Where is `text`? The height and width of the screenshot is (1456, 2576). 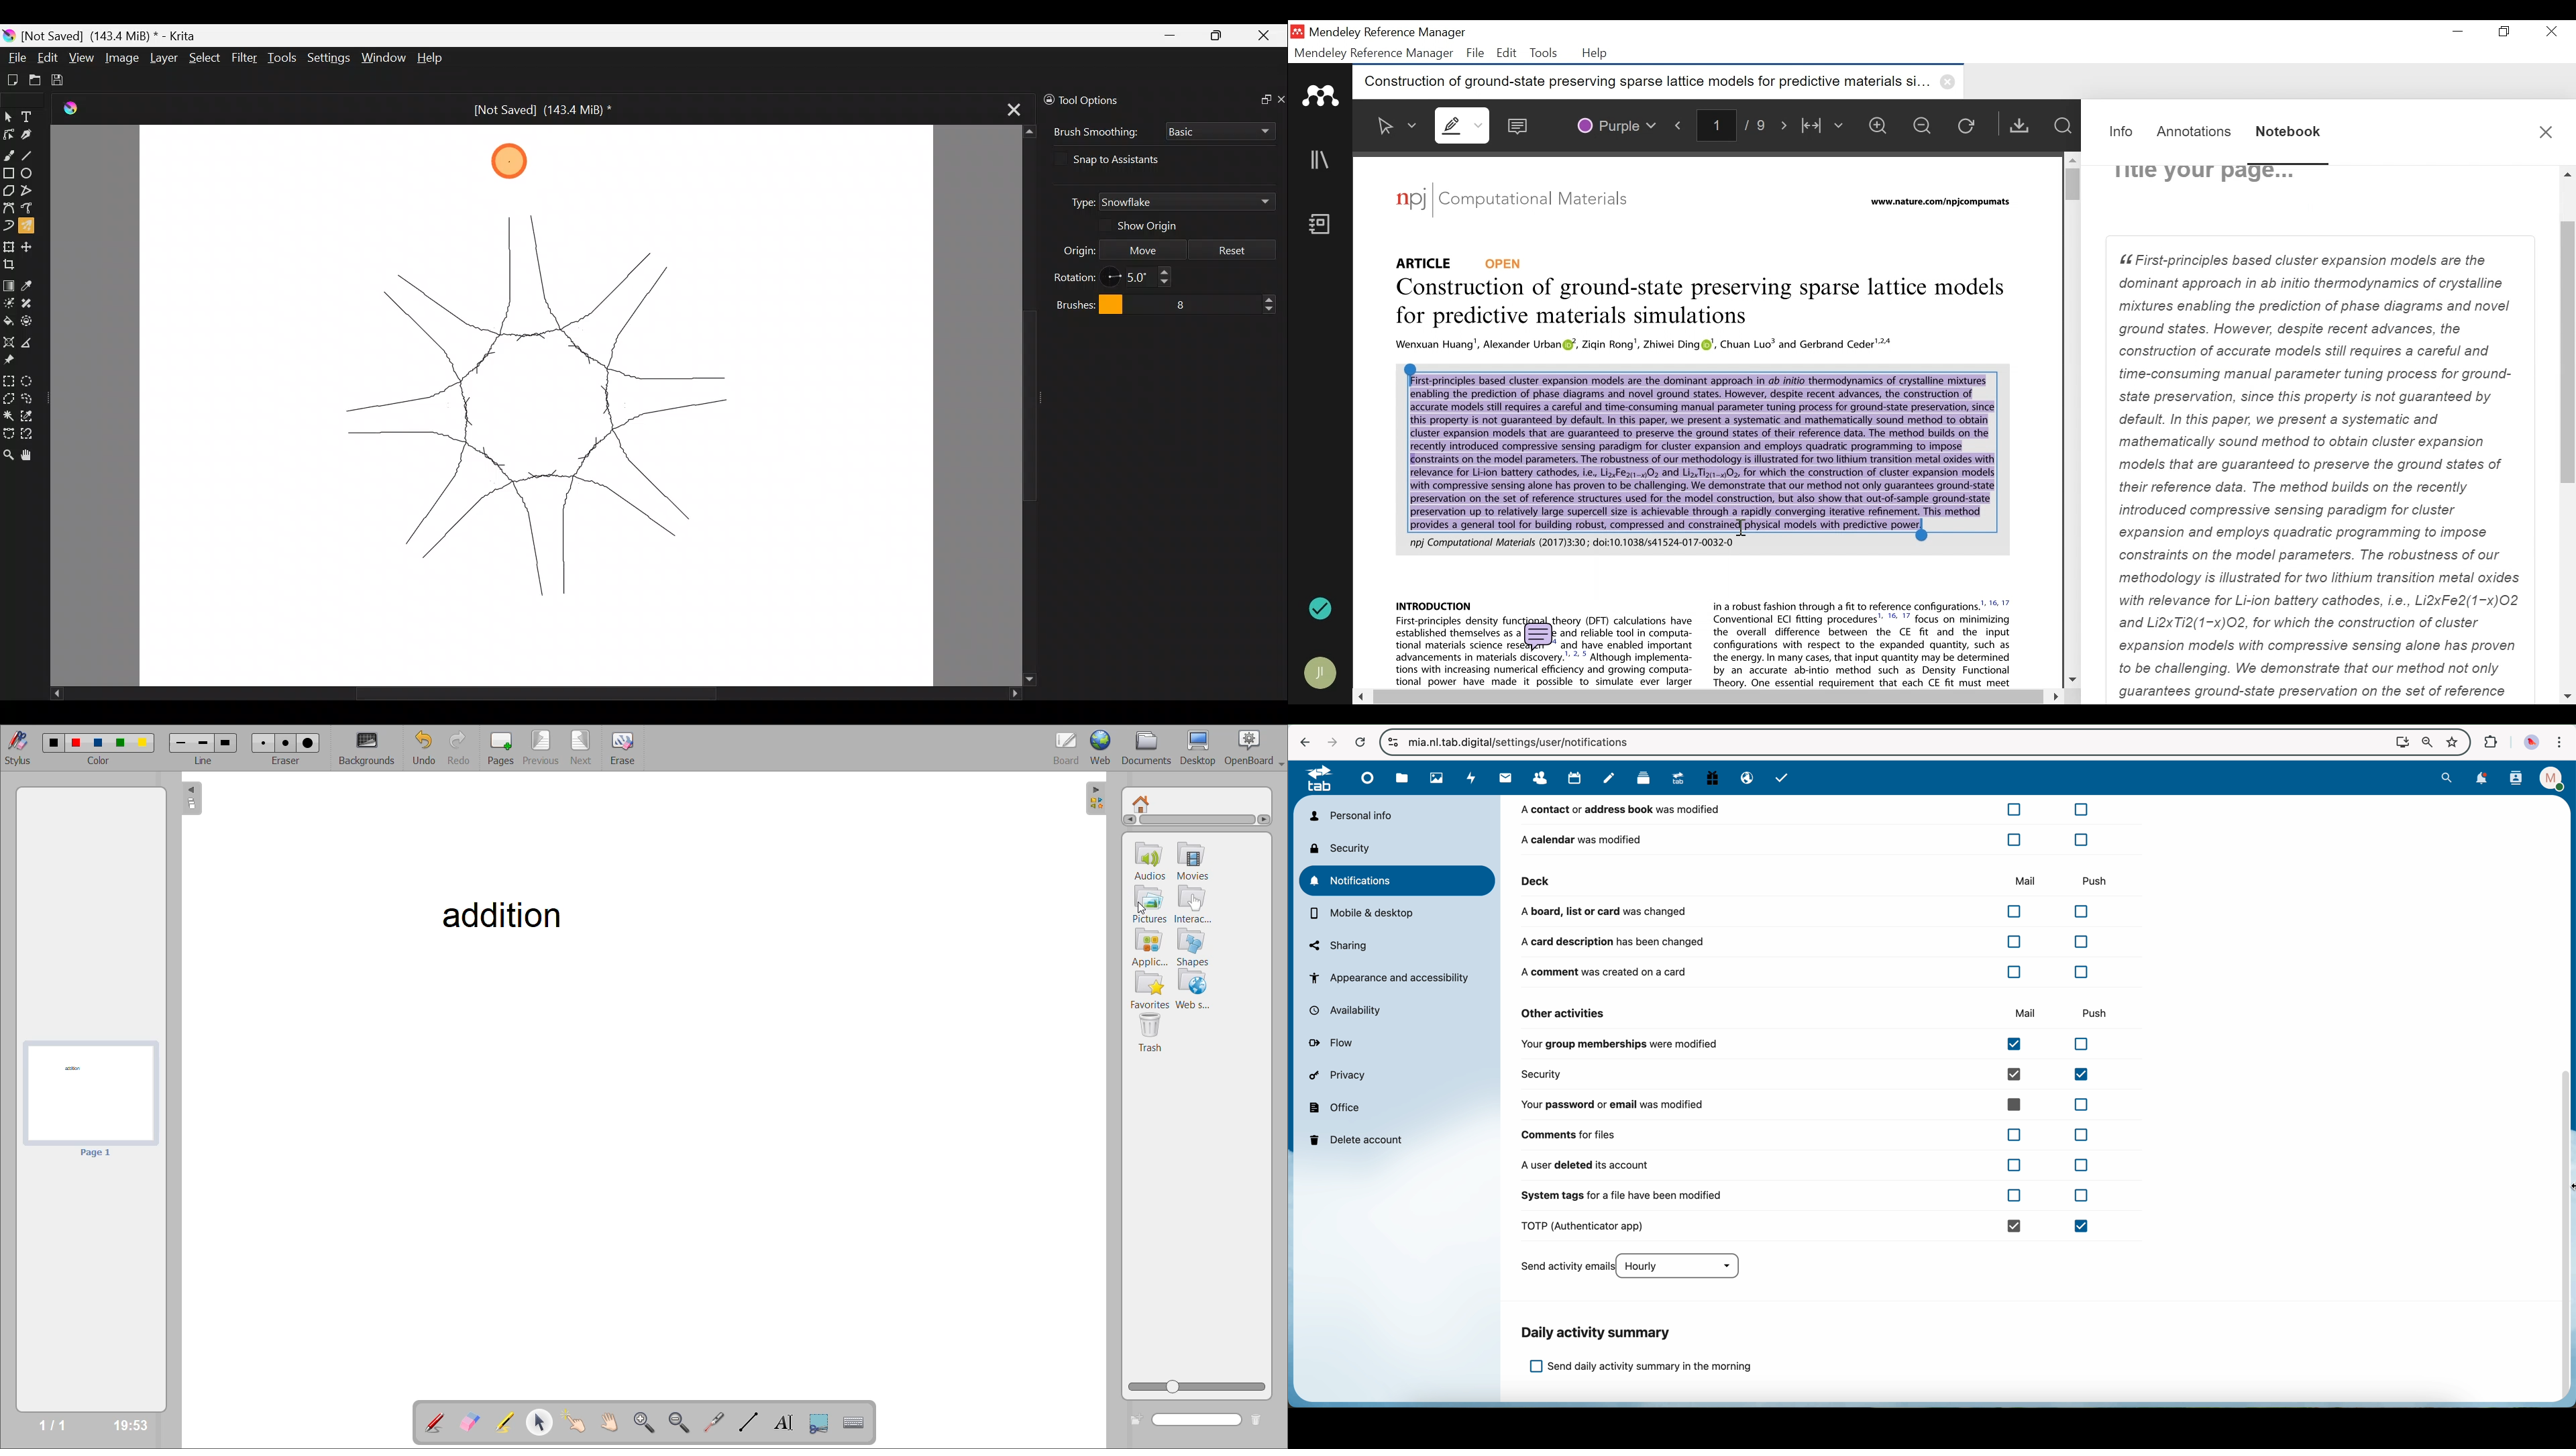 text is located at coordinates (1570, 542).